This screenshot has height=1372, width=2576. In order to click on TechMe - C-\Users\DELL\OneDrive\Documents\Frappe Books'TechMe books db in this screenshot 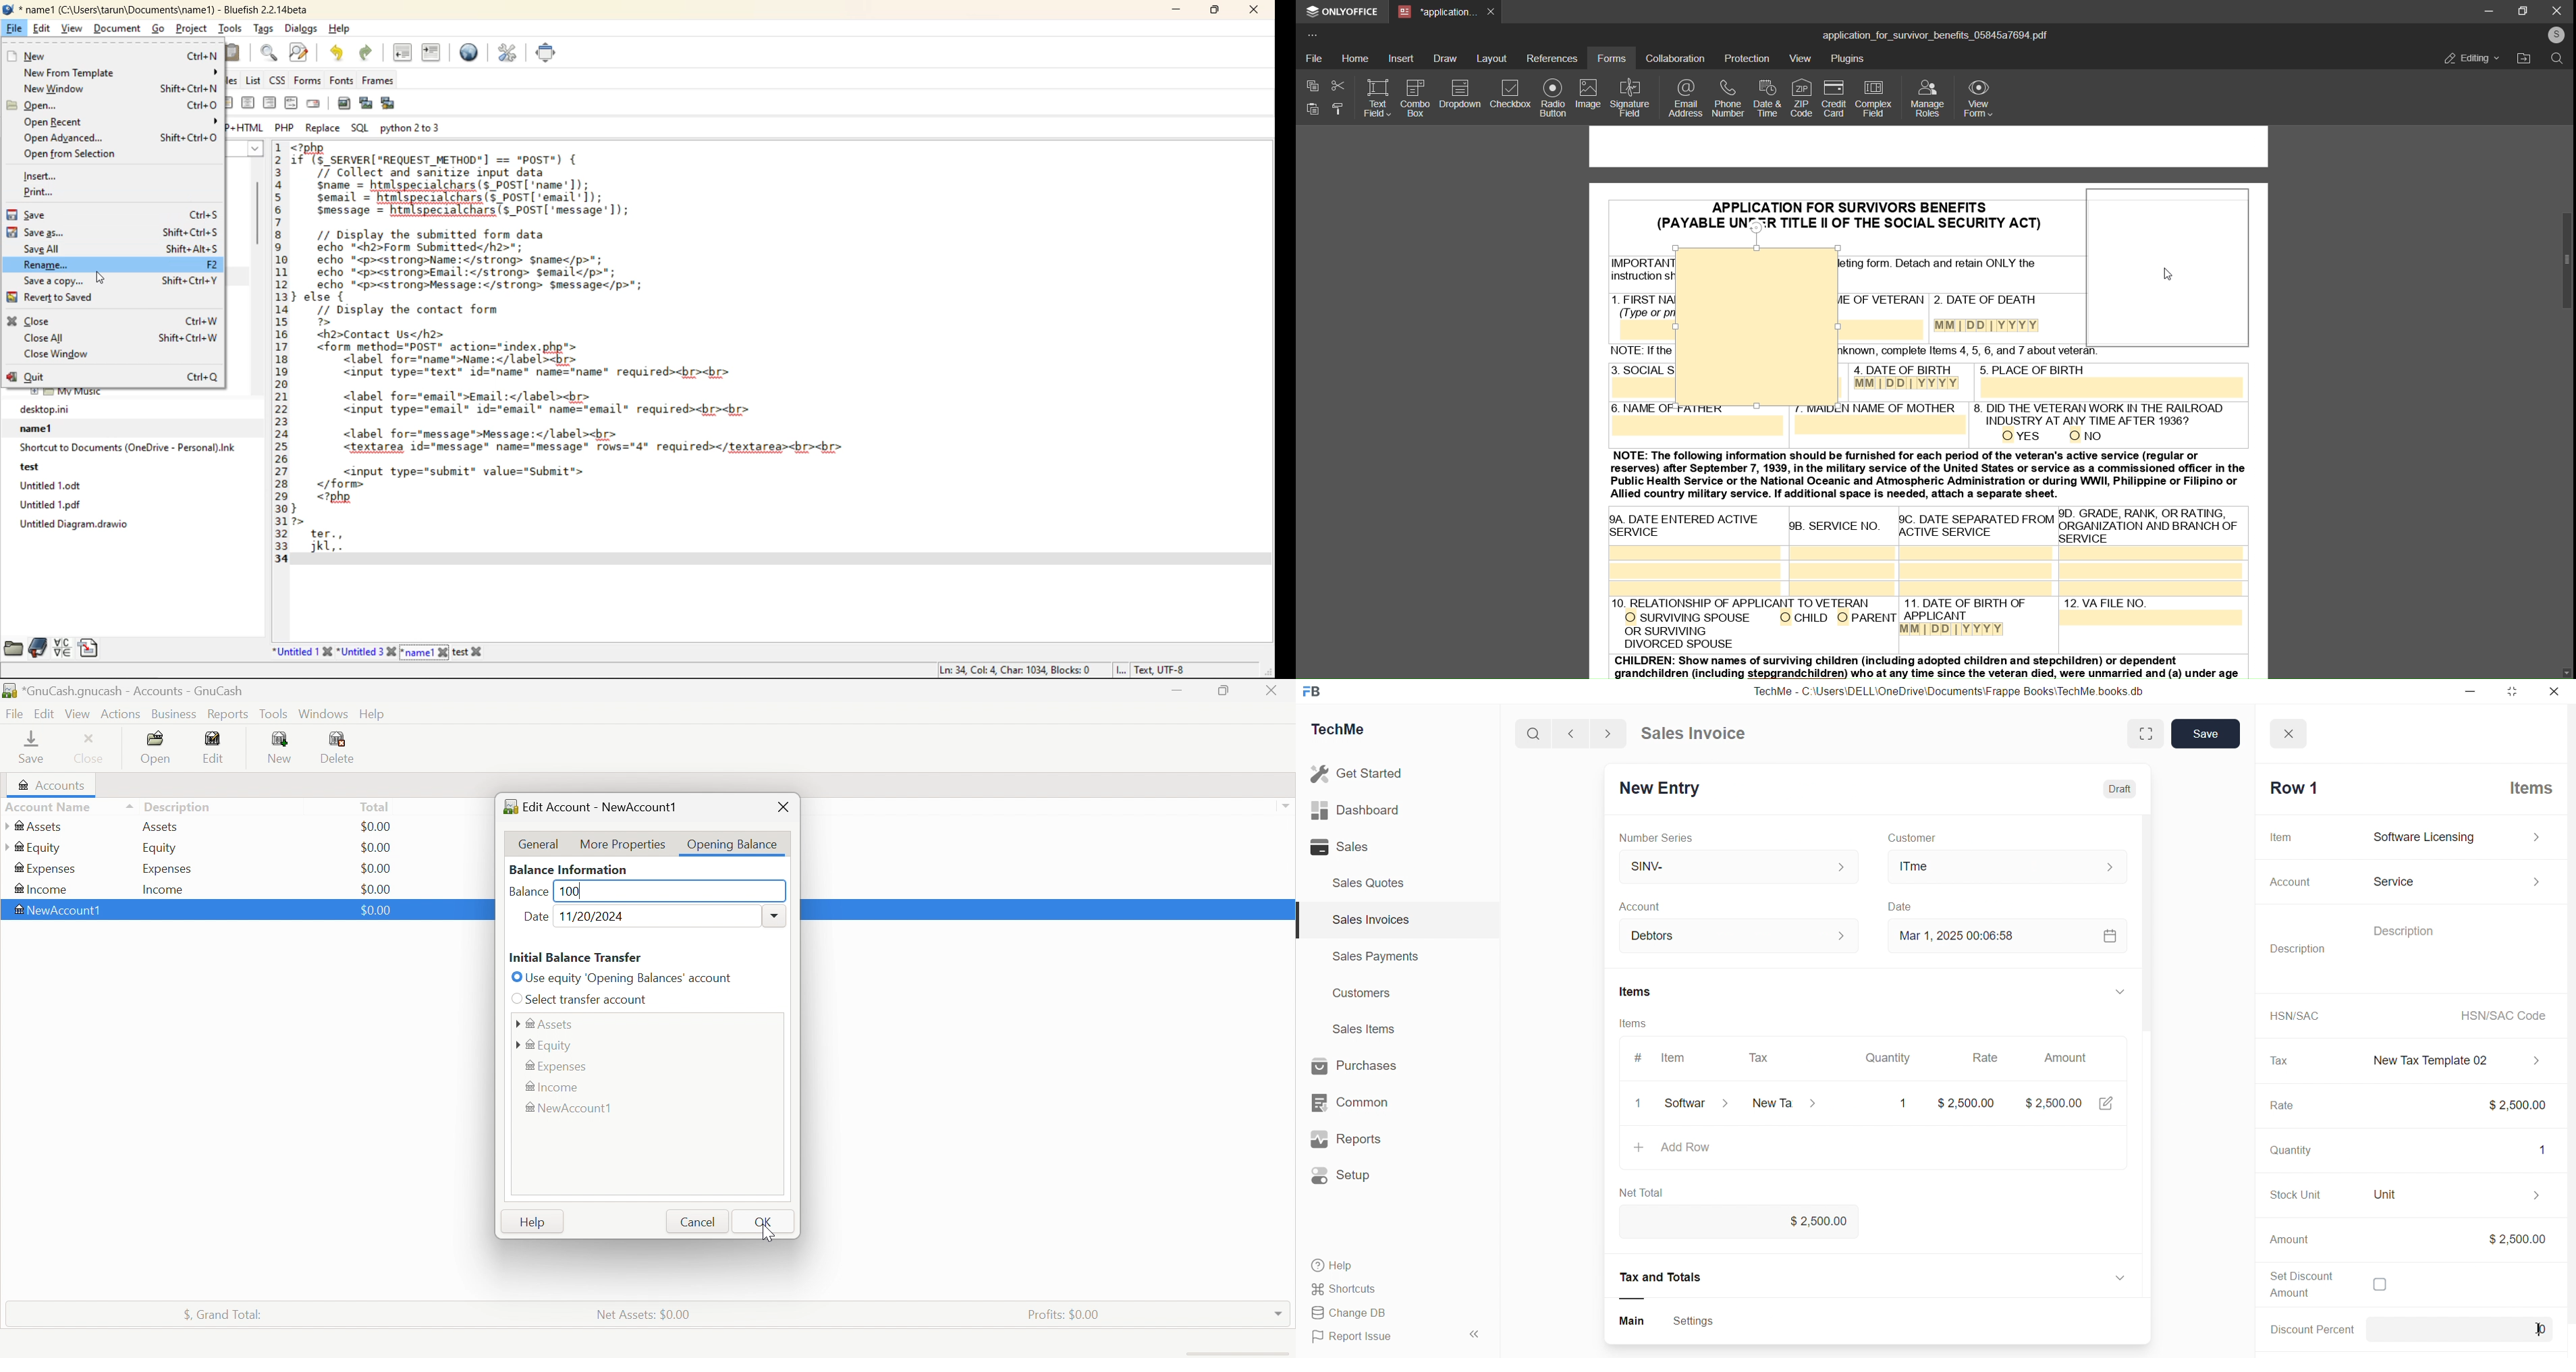, I will do `click(1963, 689)`.